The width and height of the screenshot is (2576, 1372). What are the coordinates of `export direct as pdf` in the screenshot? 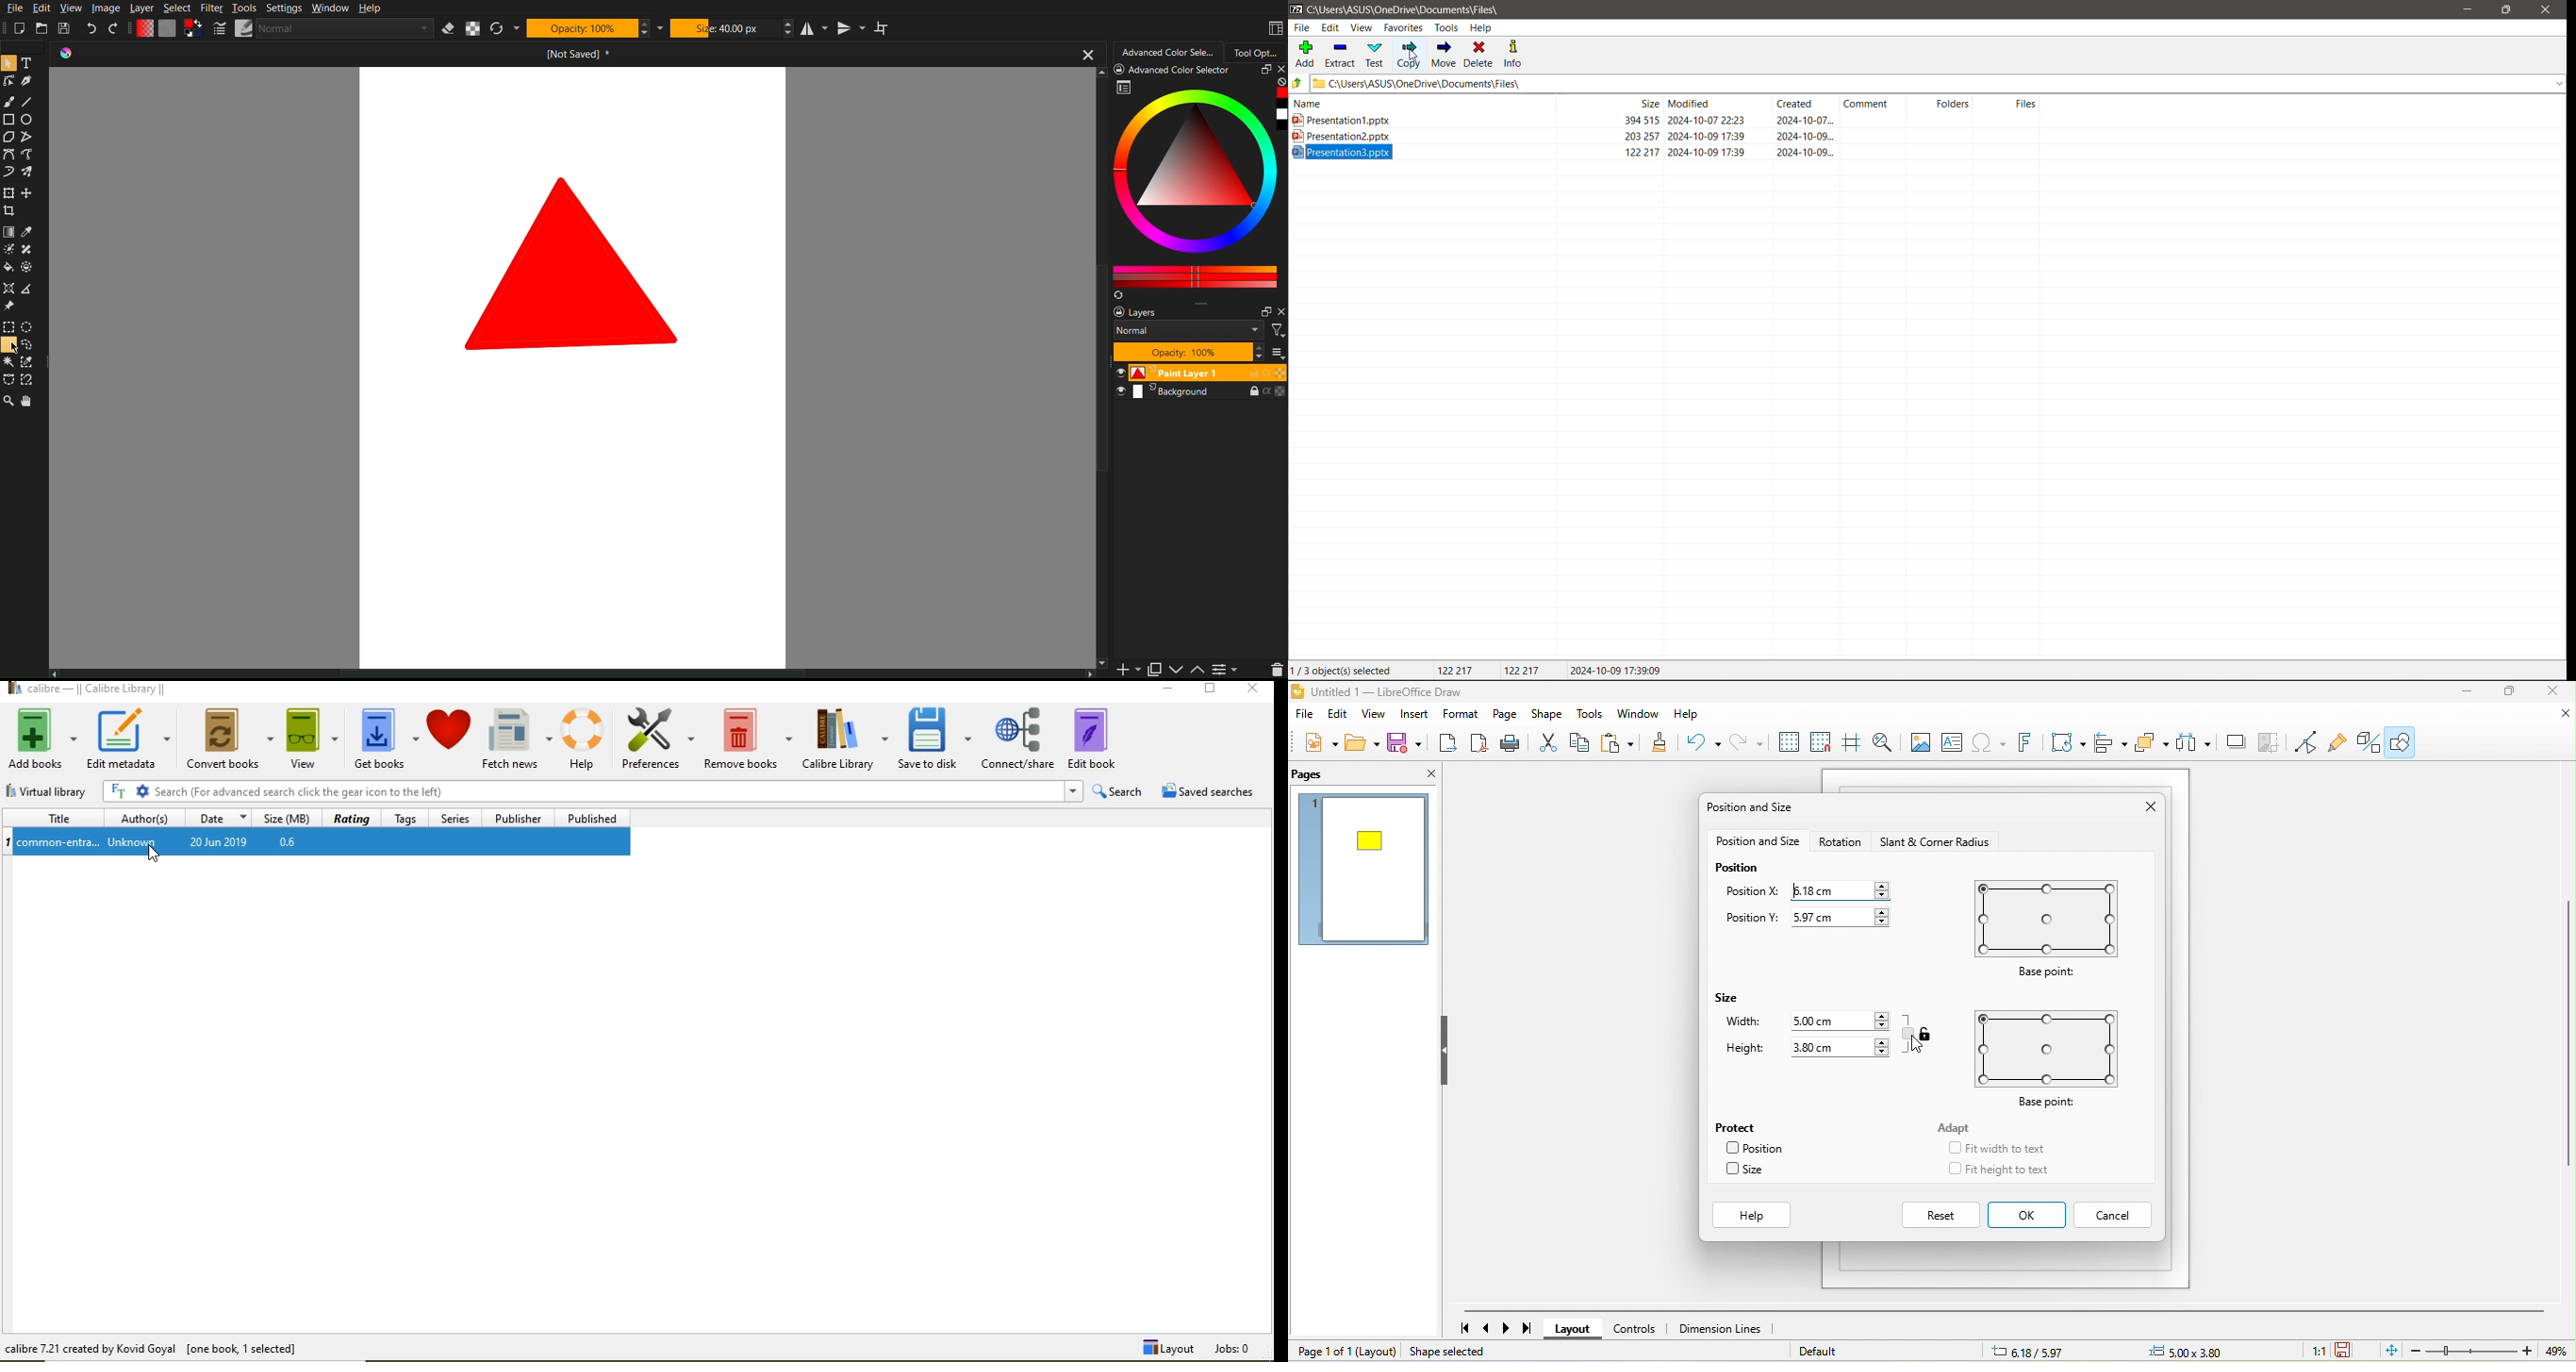 It's located at (1478, 745).